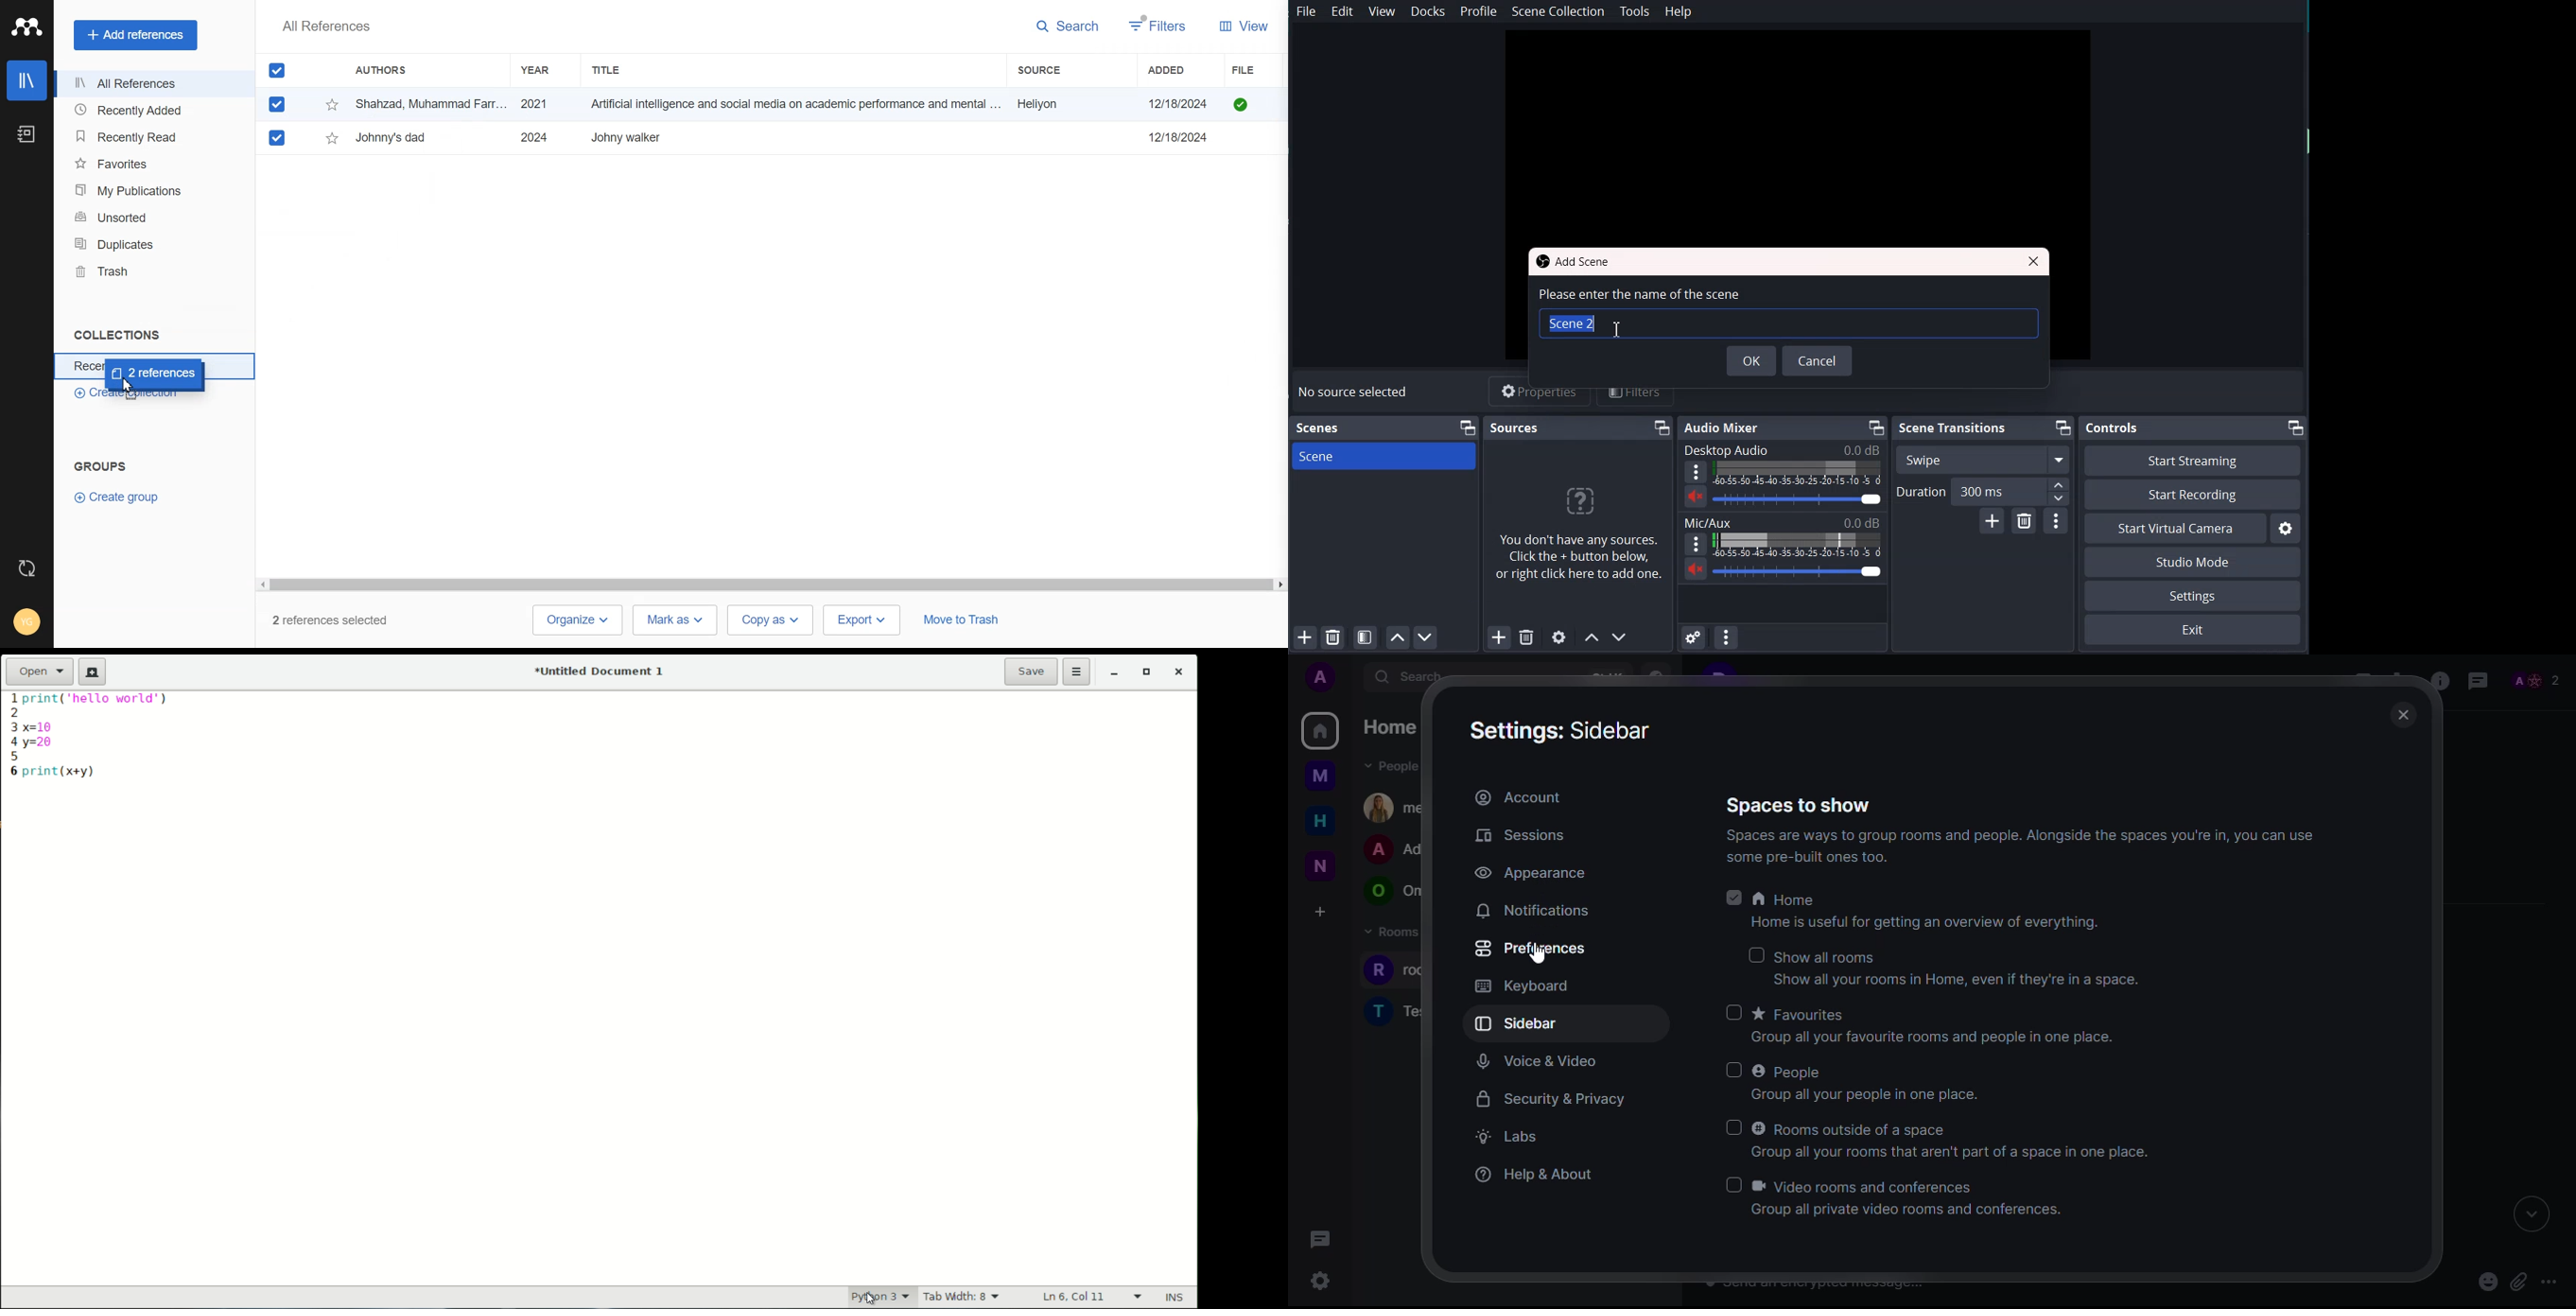 This screenshot has width=2576, height=1316. Describe the element at coordinates (1279, 586) in the screenshot. I see `scroll right` at that location.